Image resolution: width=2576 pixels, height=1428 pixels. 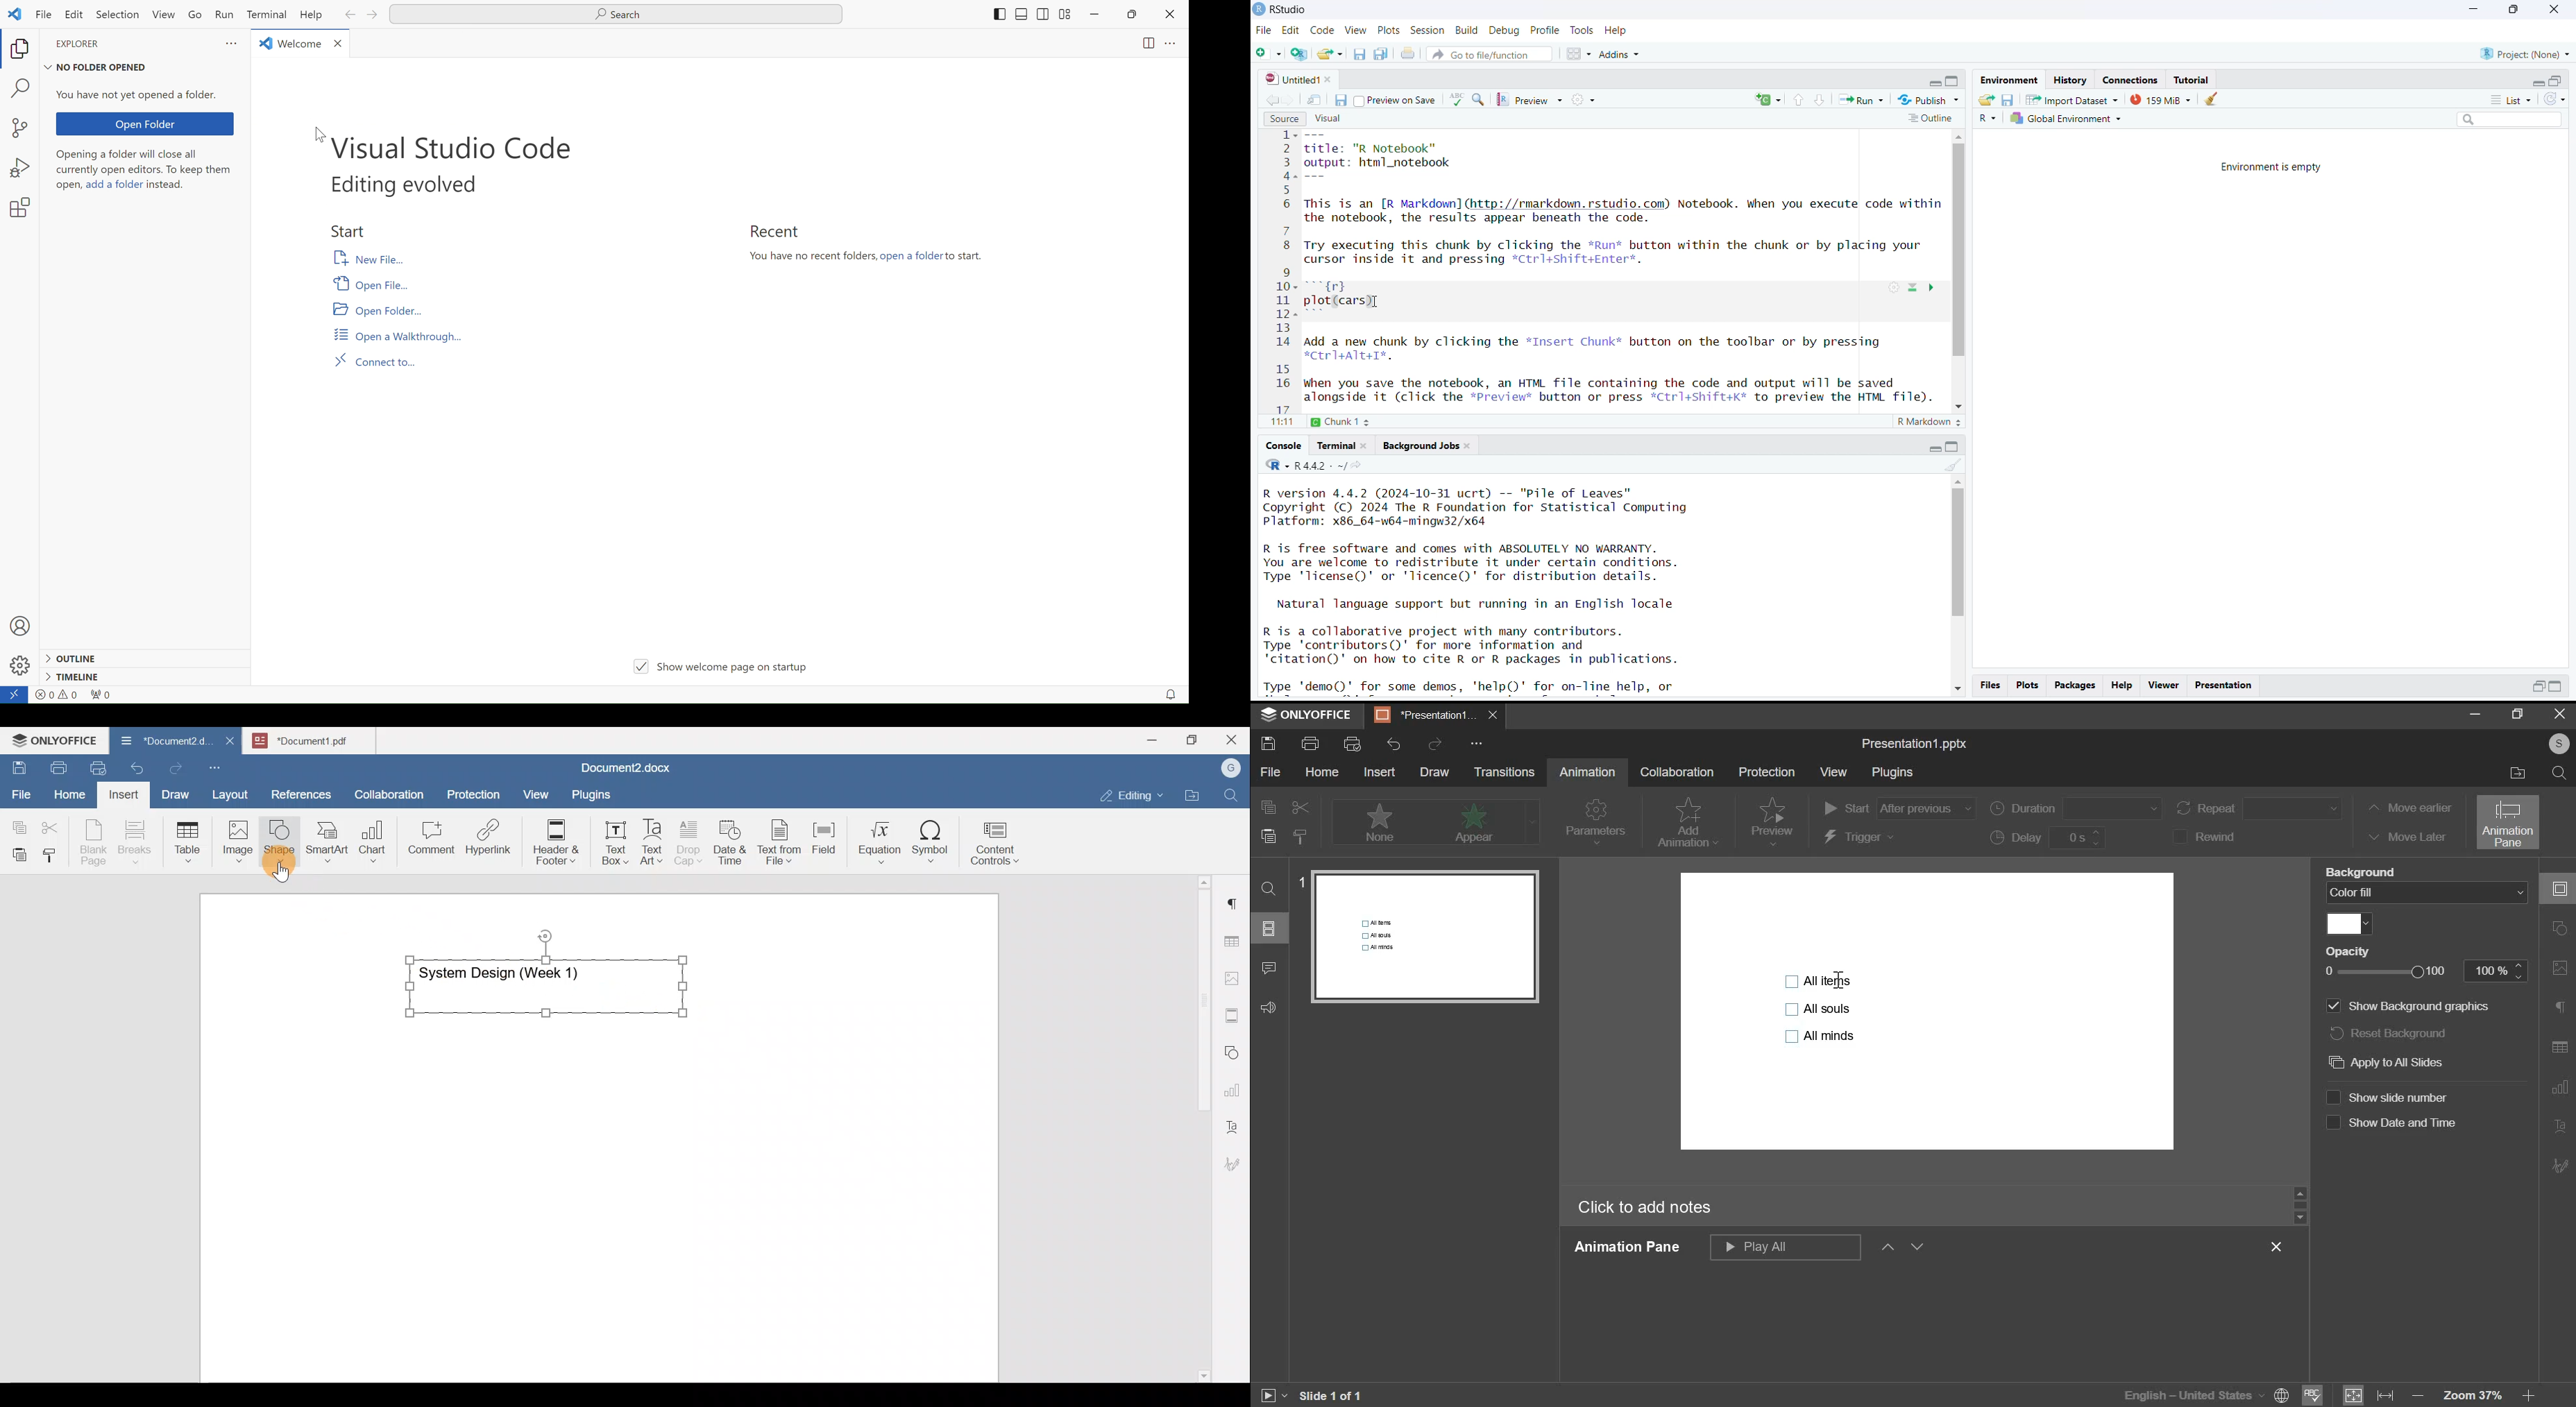 I want to click on cursor, so click(x=319, y=134).